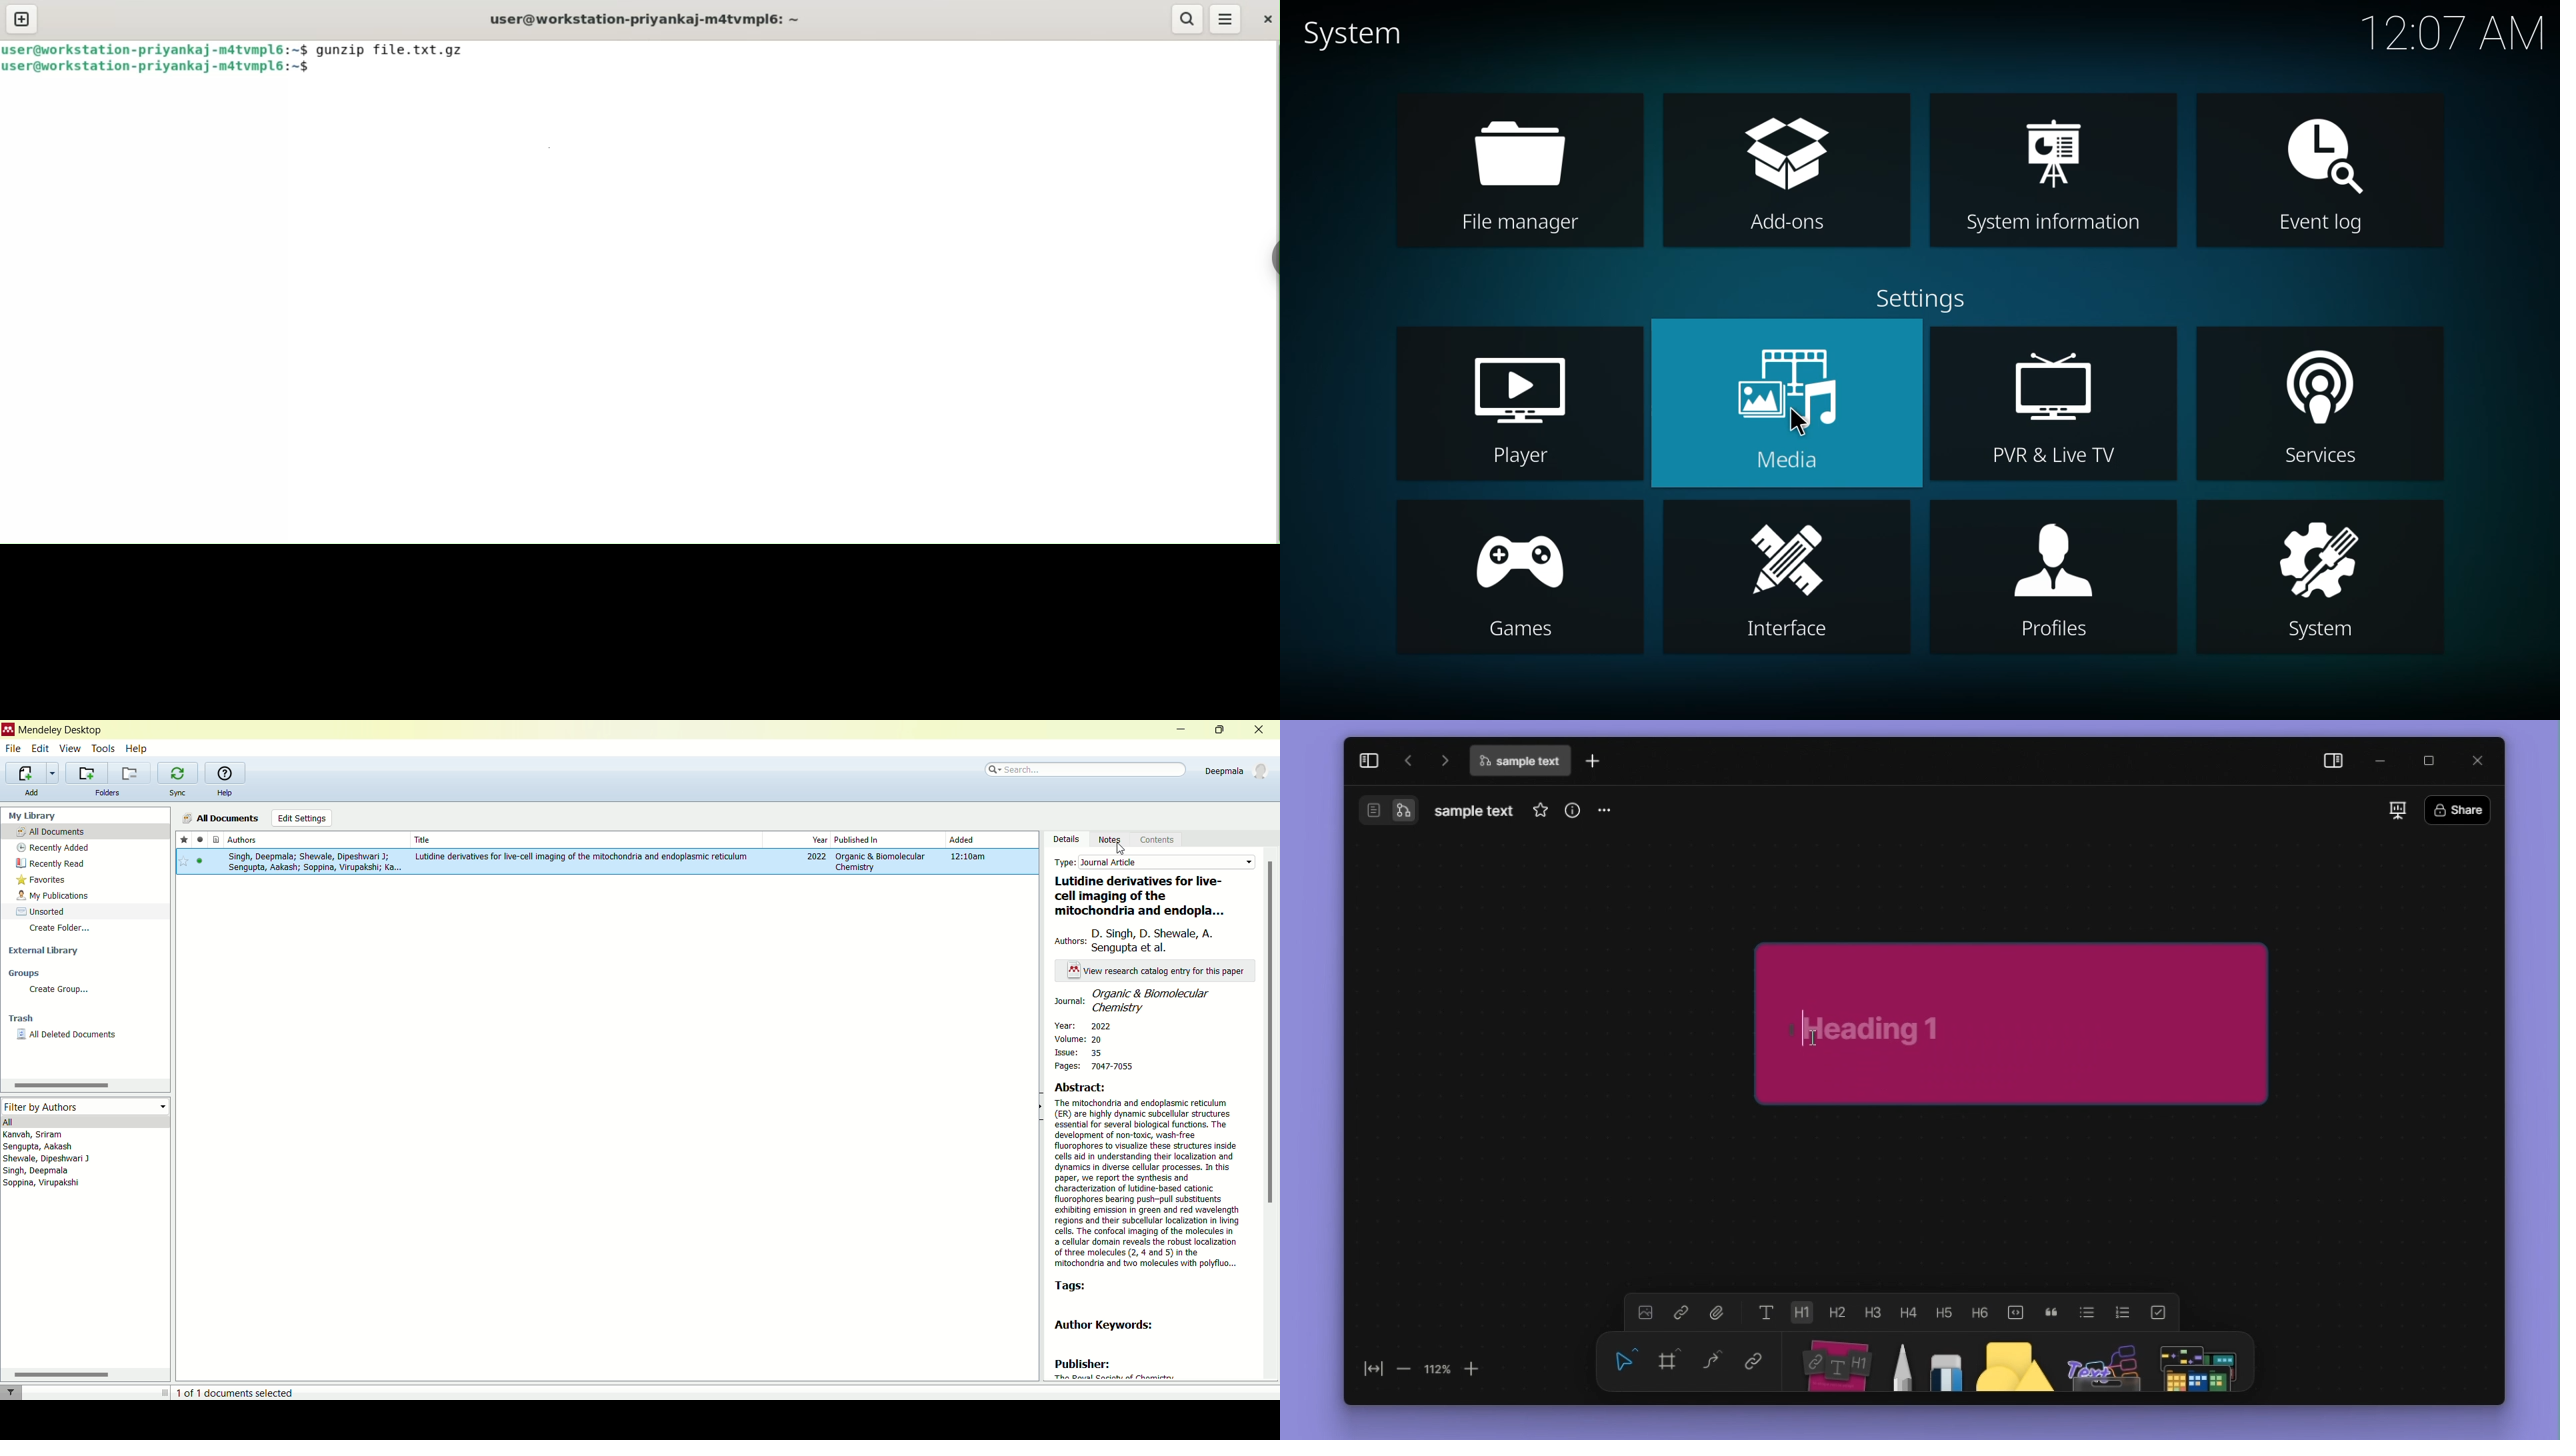  What do you see at coordinates (1083, 1026) in the screenshot?
I see `year : 2022` at bounding box center [1083, 1026].